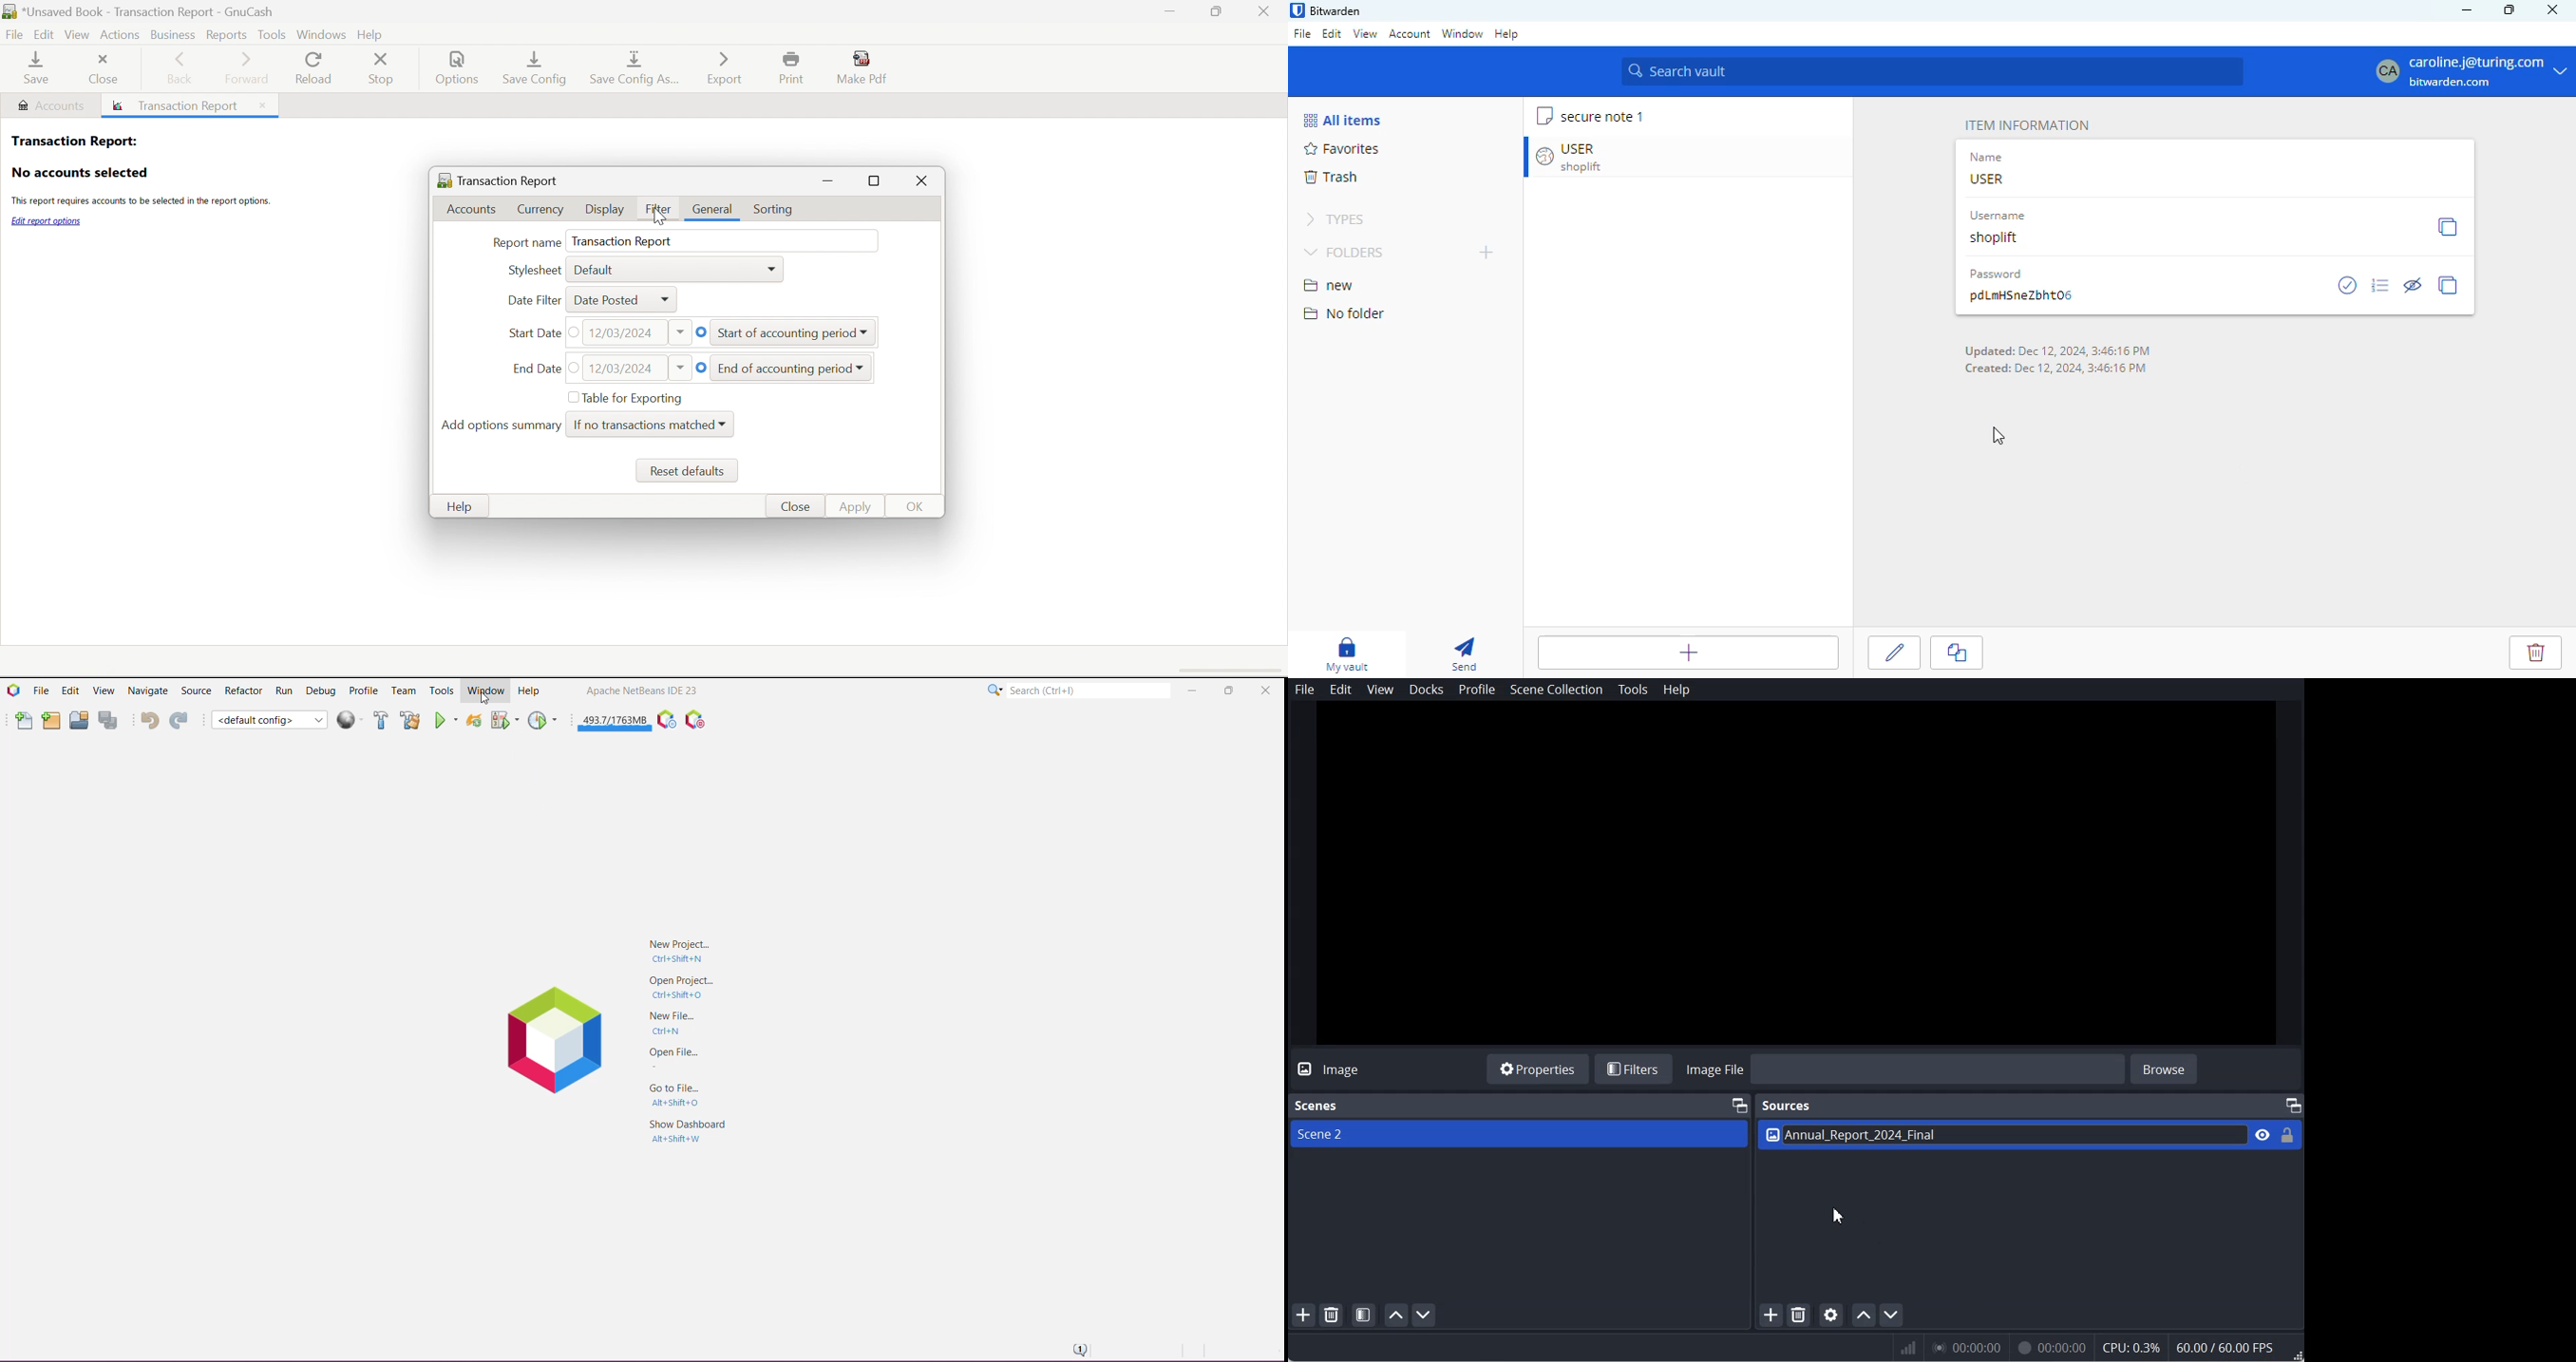  I want to click on Text, so click(1316, 1106).